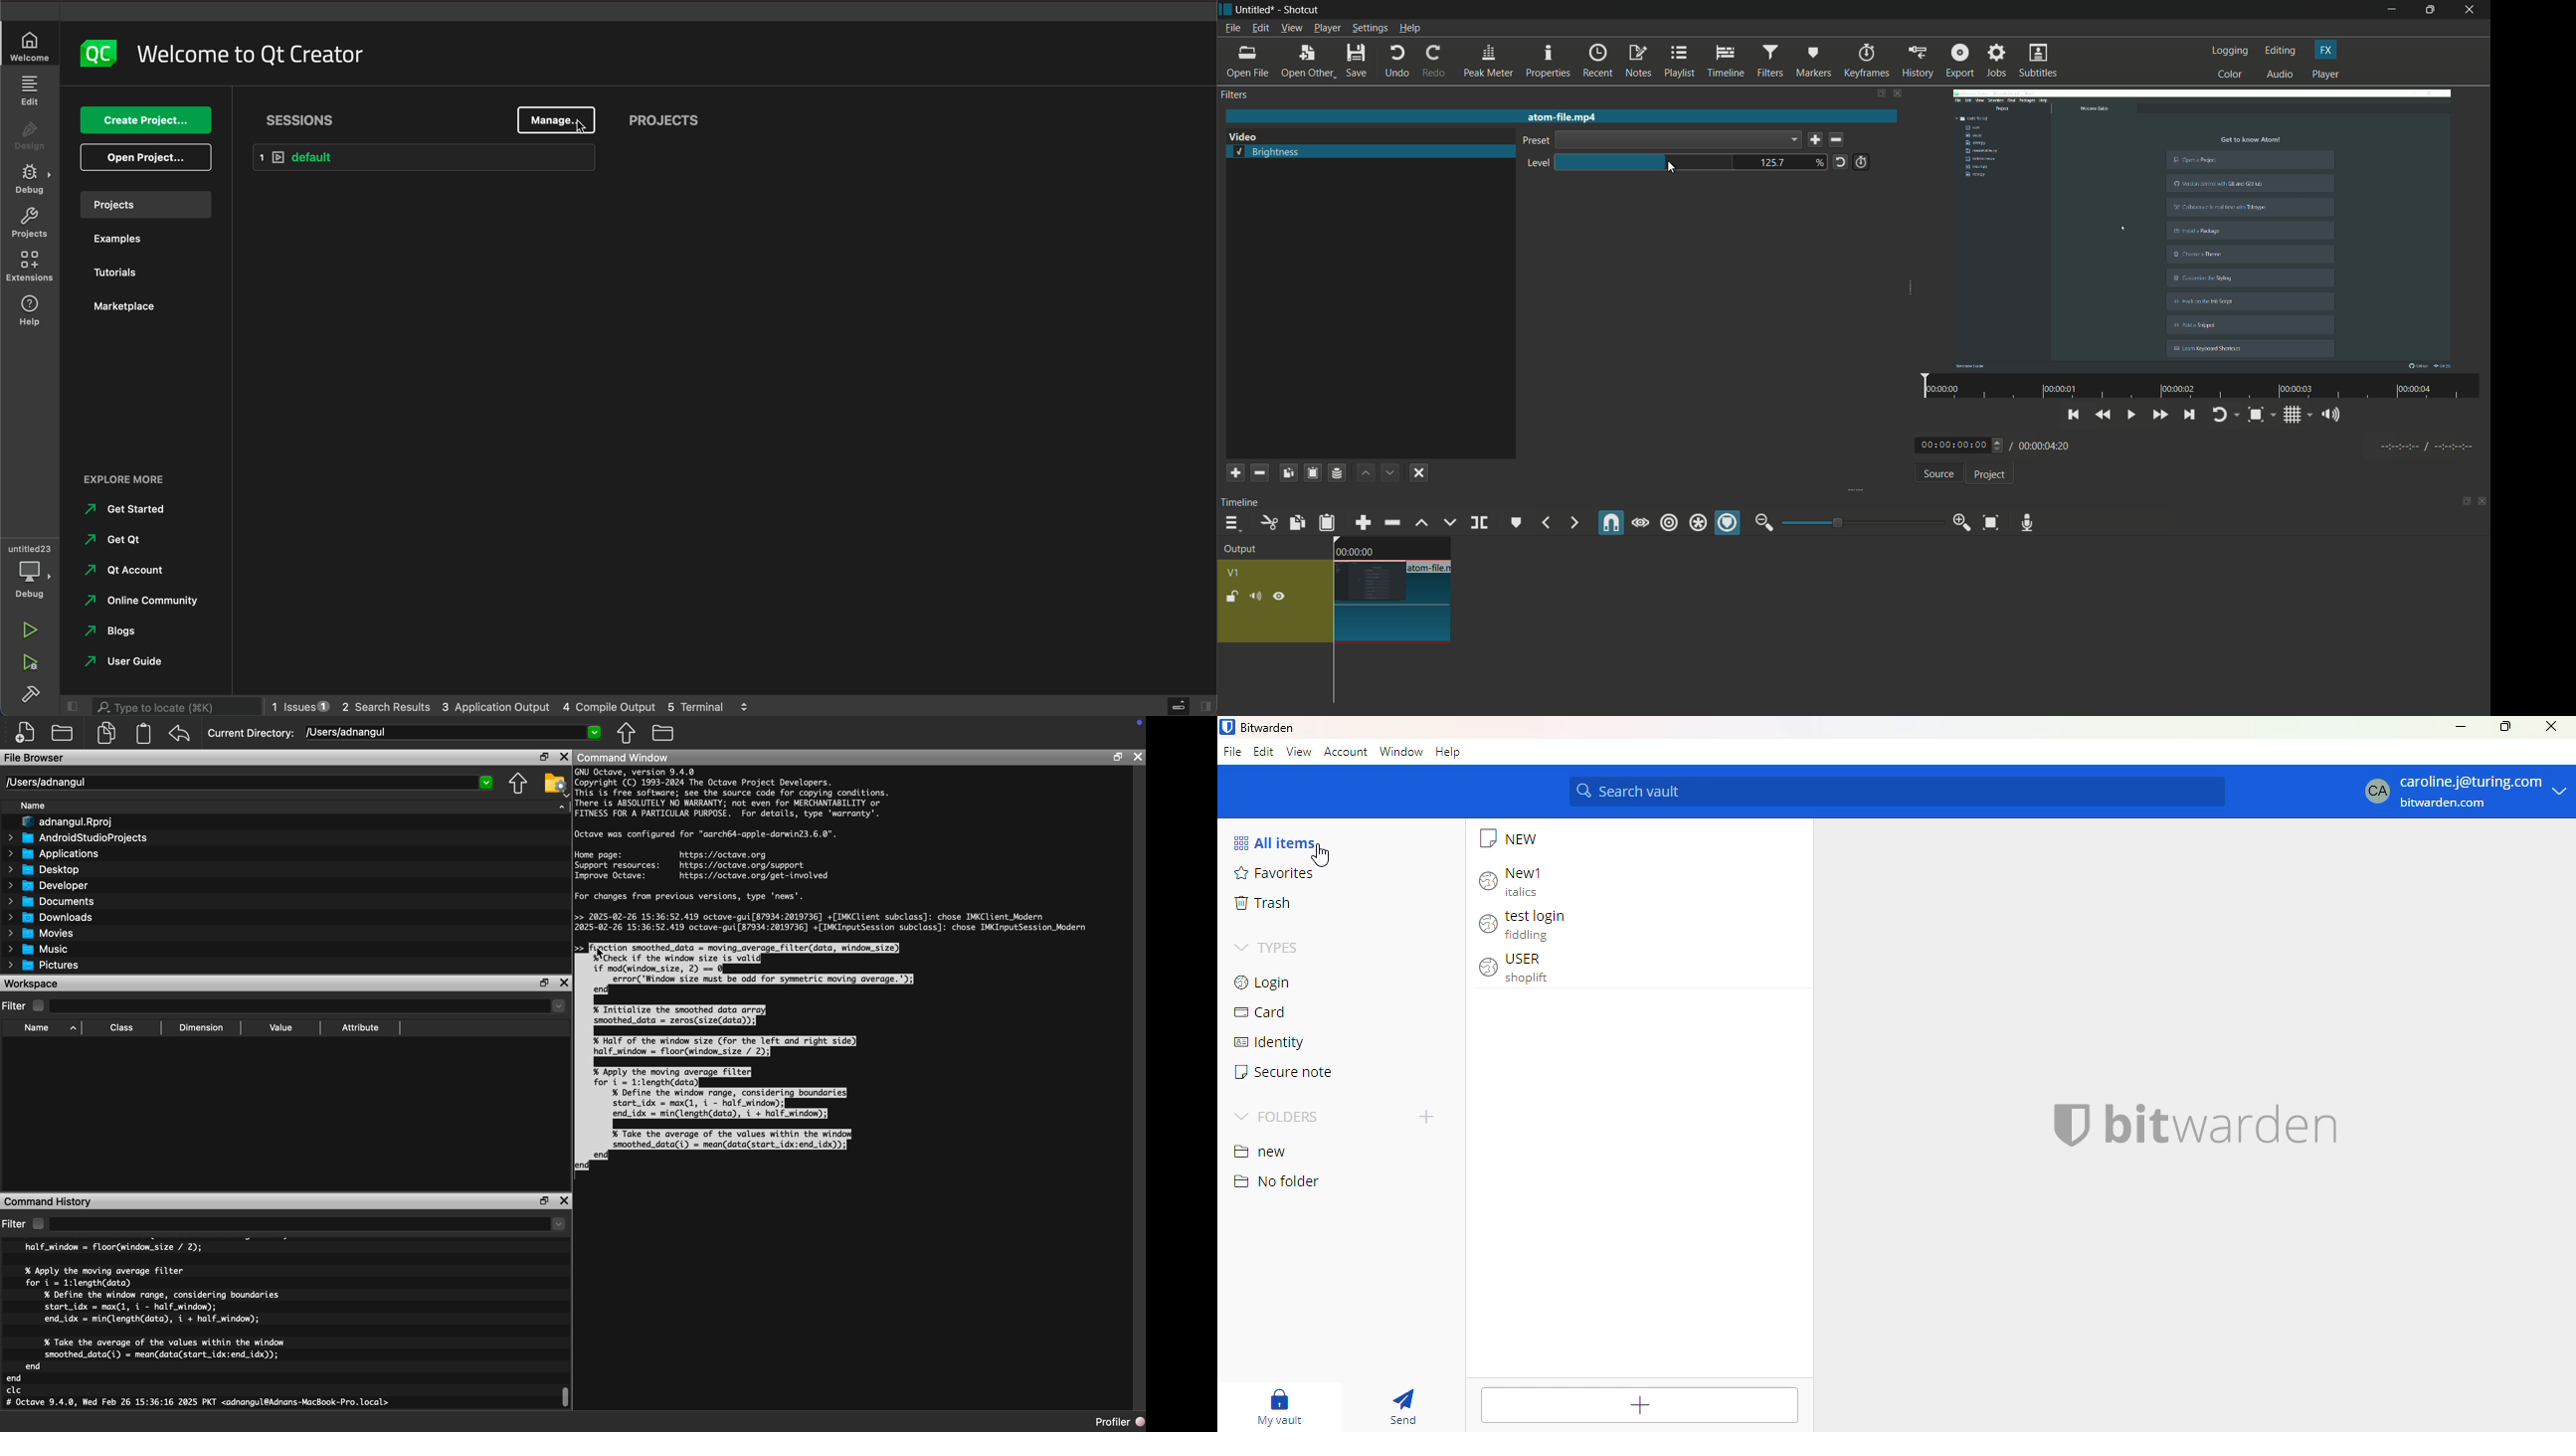 This screenshot has height=1456, width=2576. Describe the element at coordinates (32, 180) in the screenshot. I see `debug` at that location.